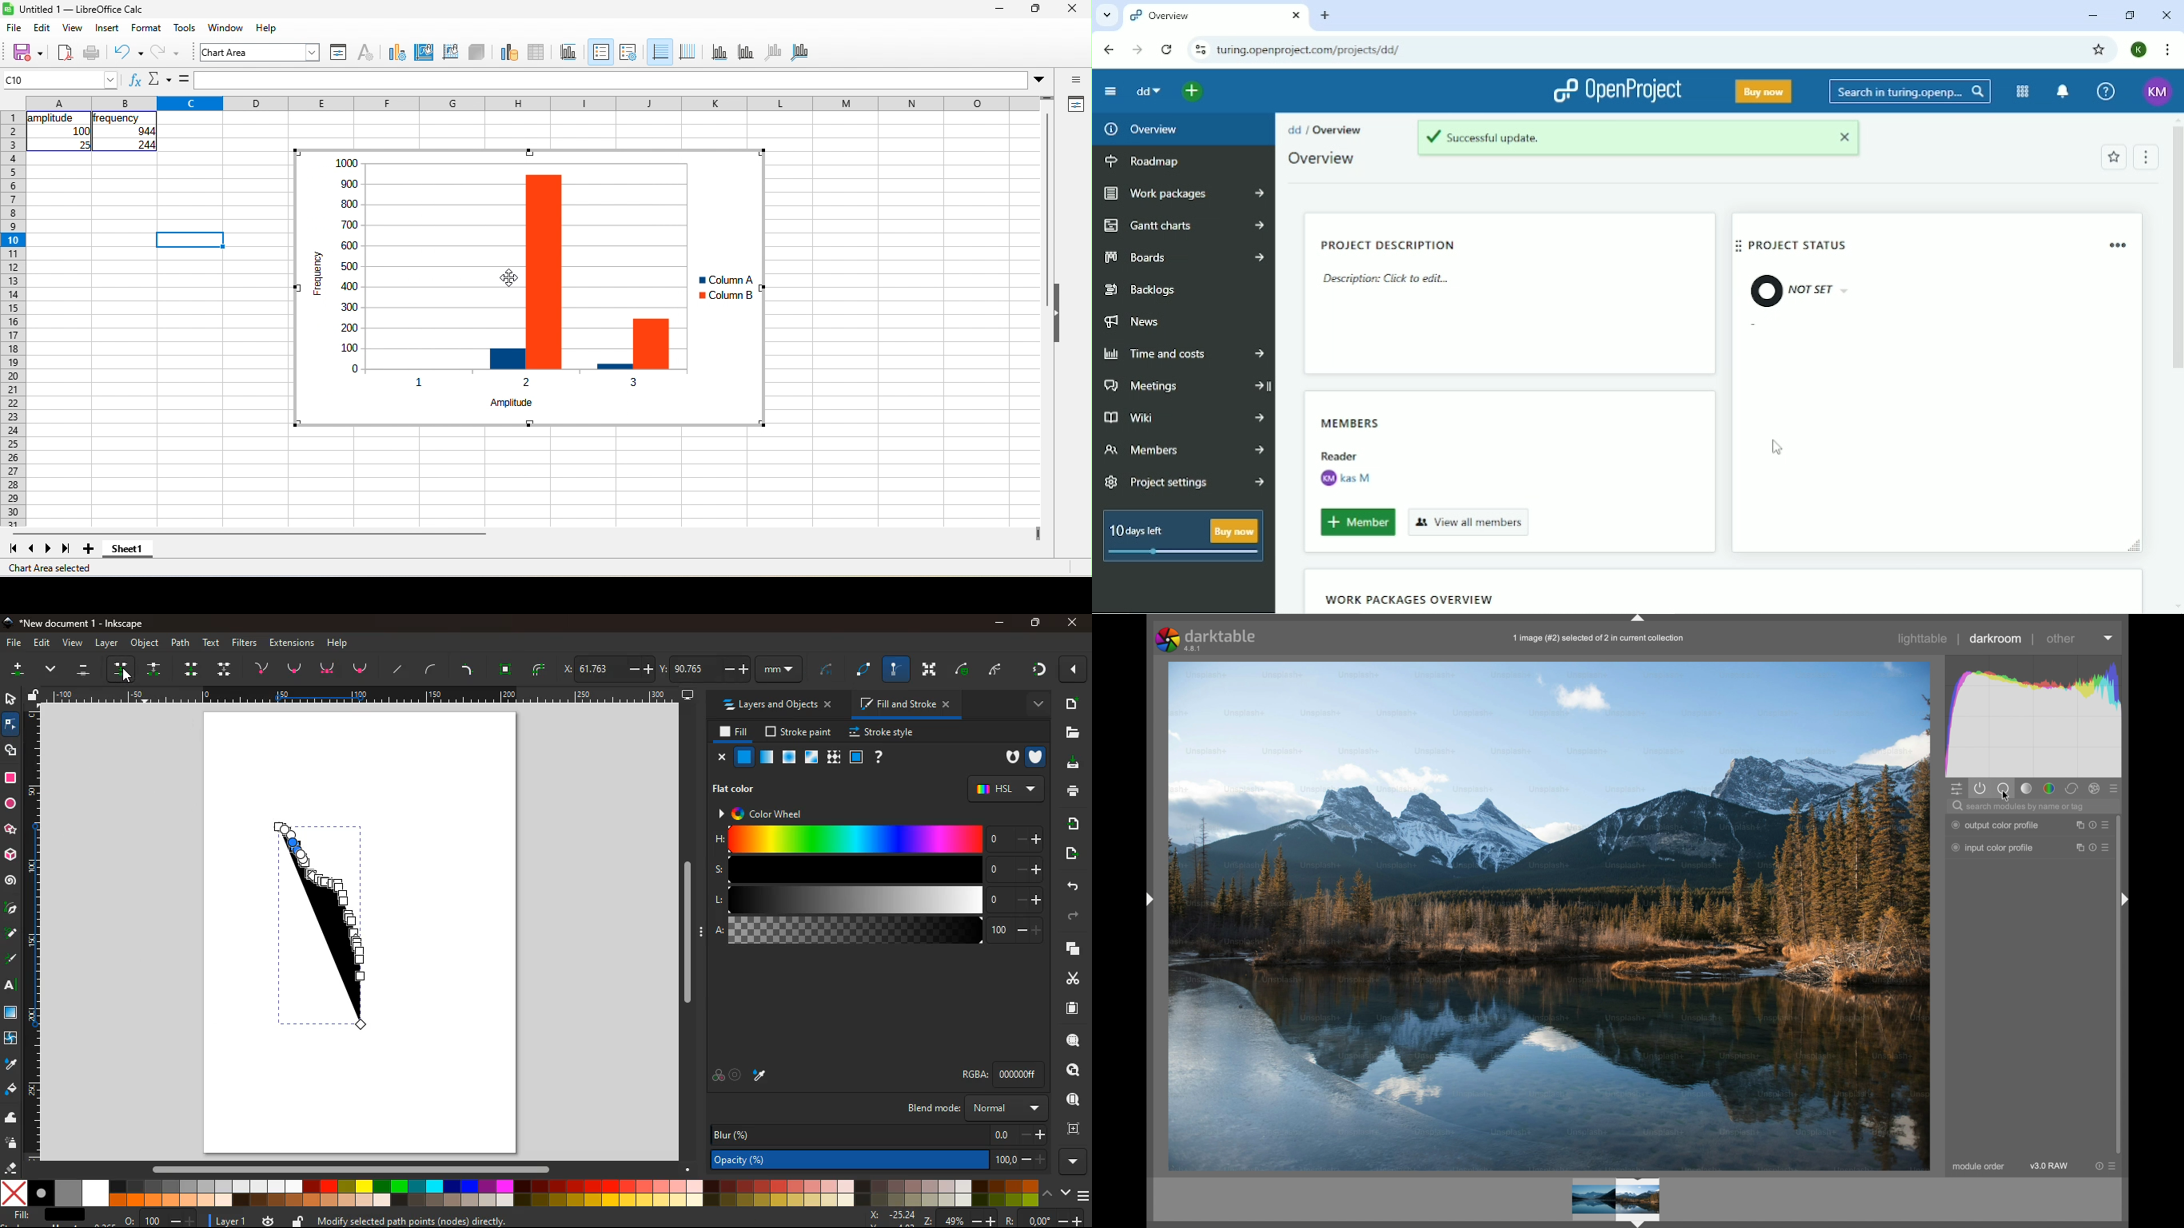 Image resolution: width=2184 pixels, height=1232 pixels. What do you see at coordinates (362, 672) in the screenshot?
I see `bottom` at bounding box center [362, 672].